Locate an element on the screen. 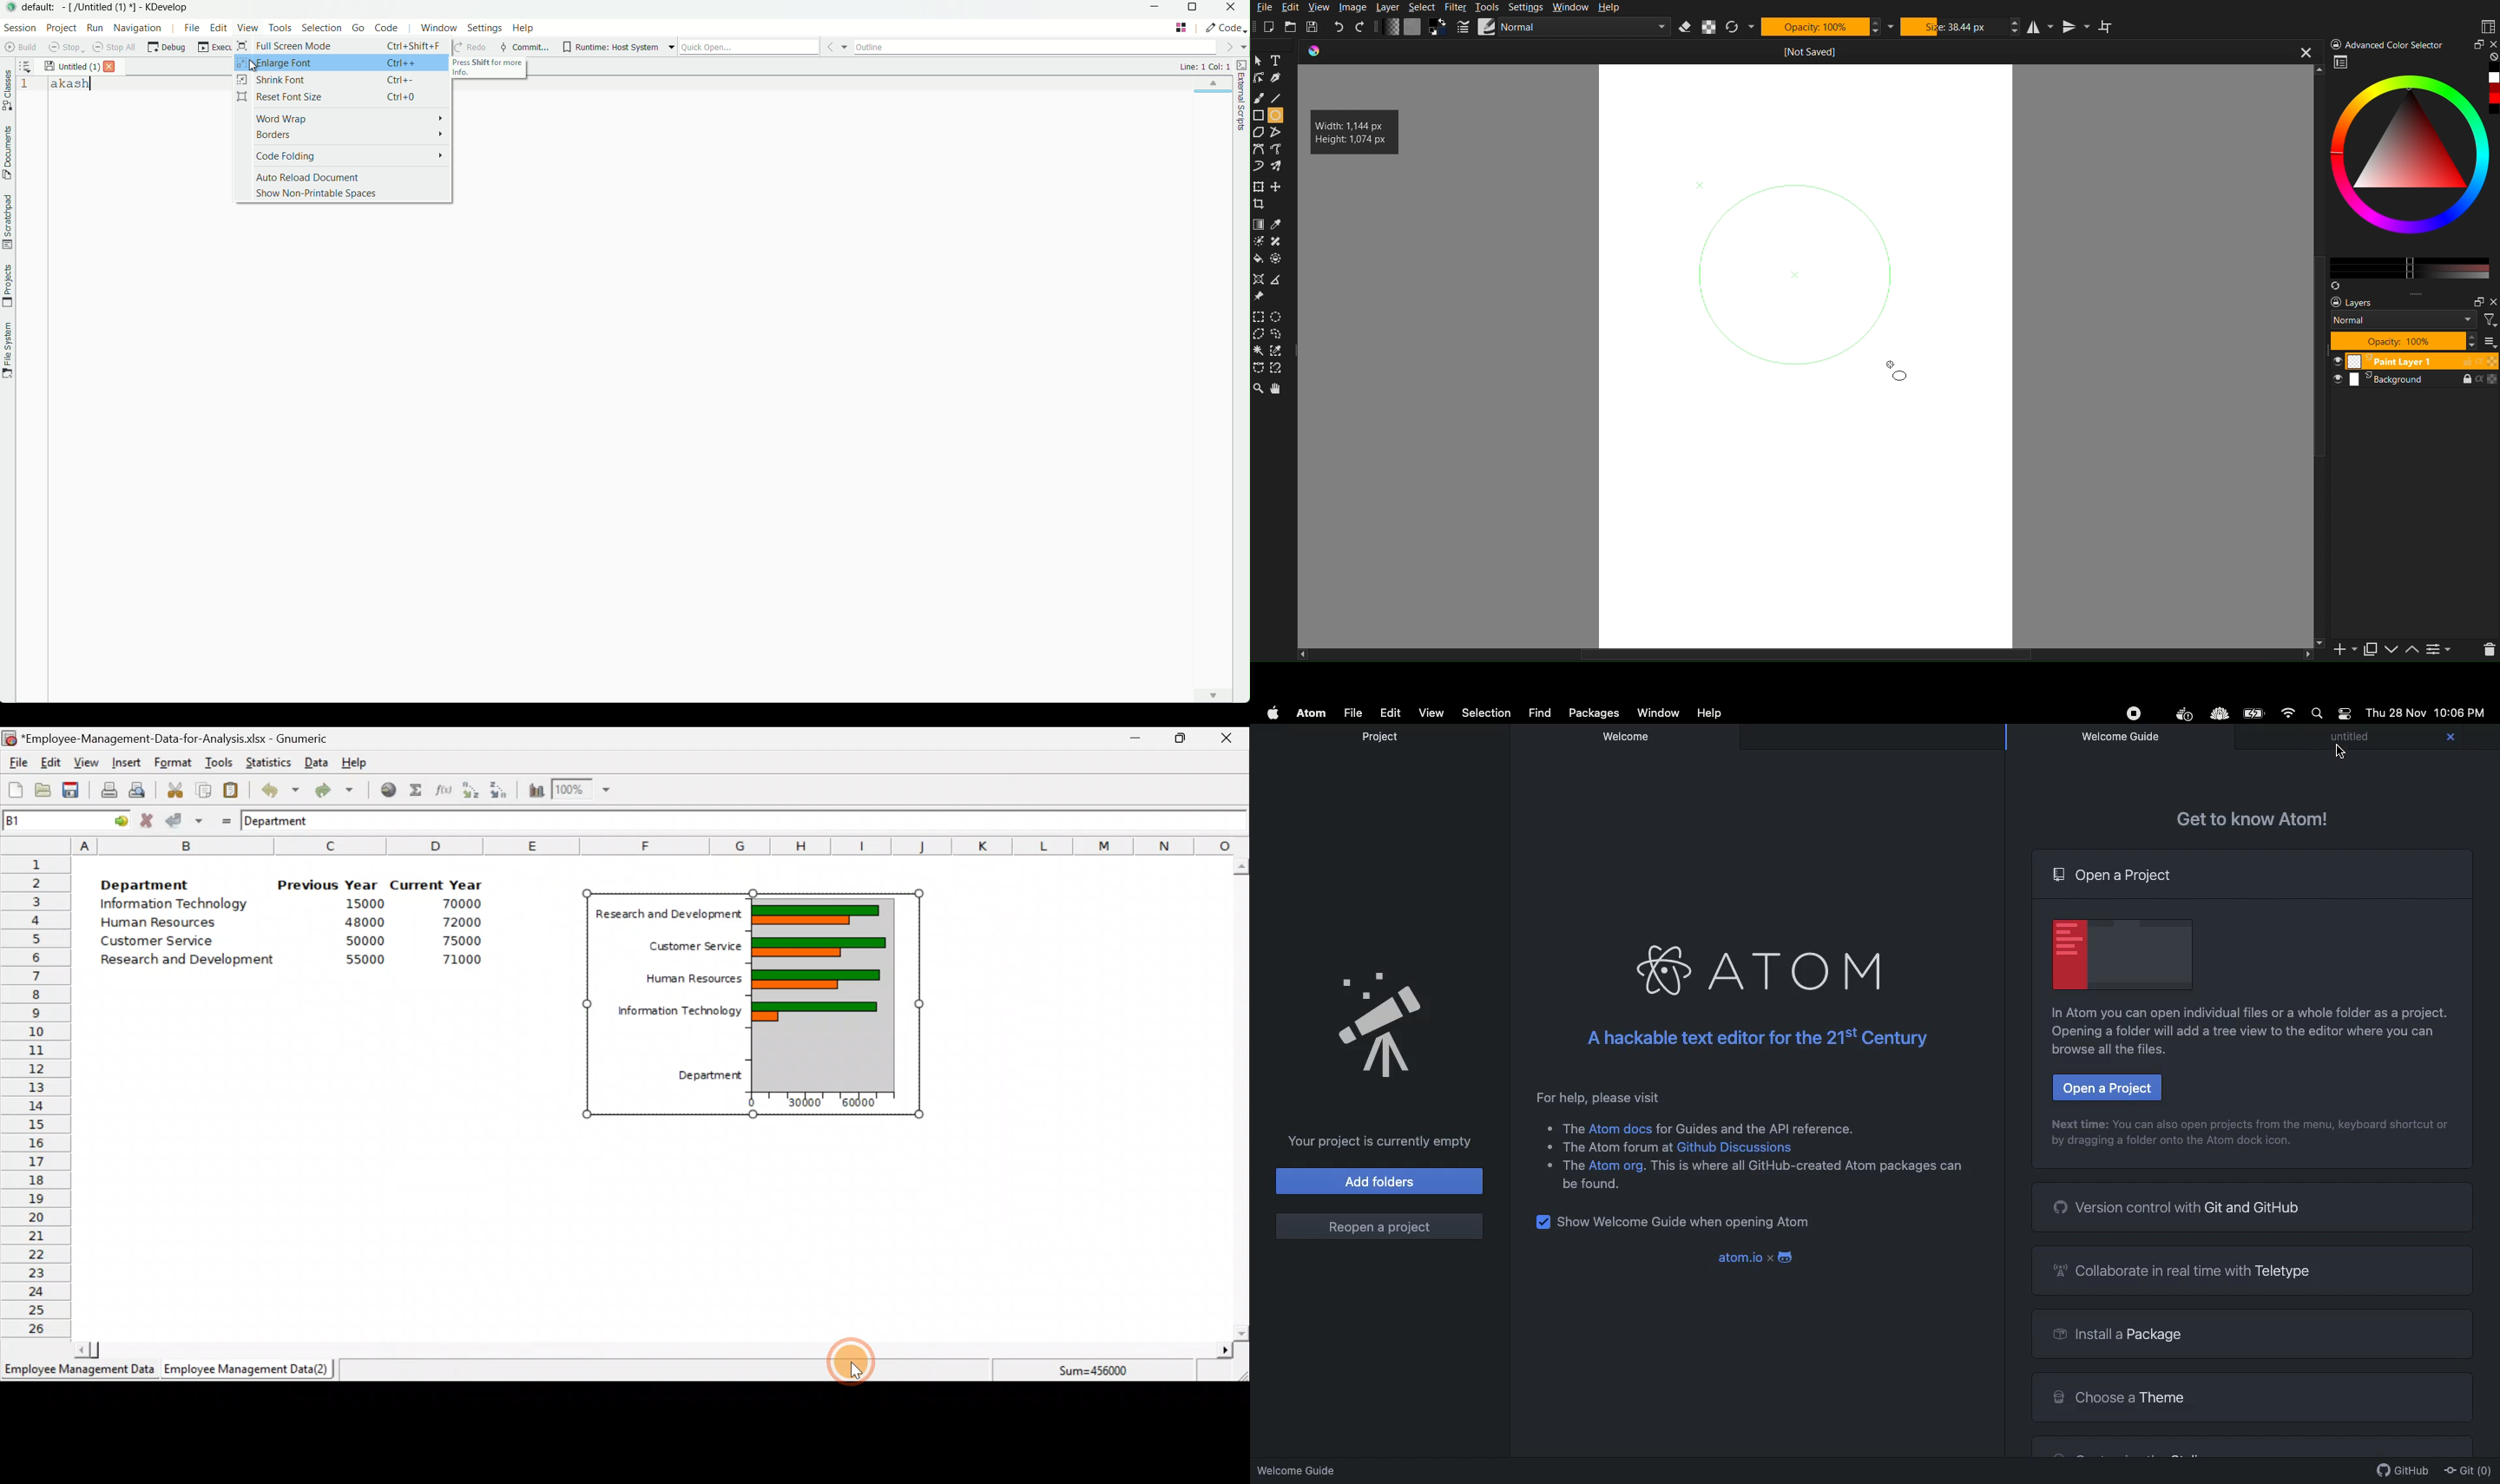 Image resolution: width=2520 pixels, height=1484 pixels. minimize is located at coordinates (1158, 8).